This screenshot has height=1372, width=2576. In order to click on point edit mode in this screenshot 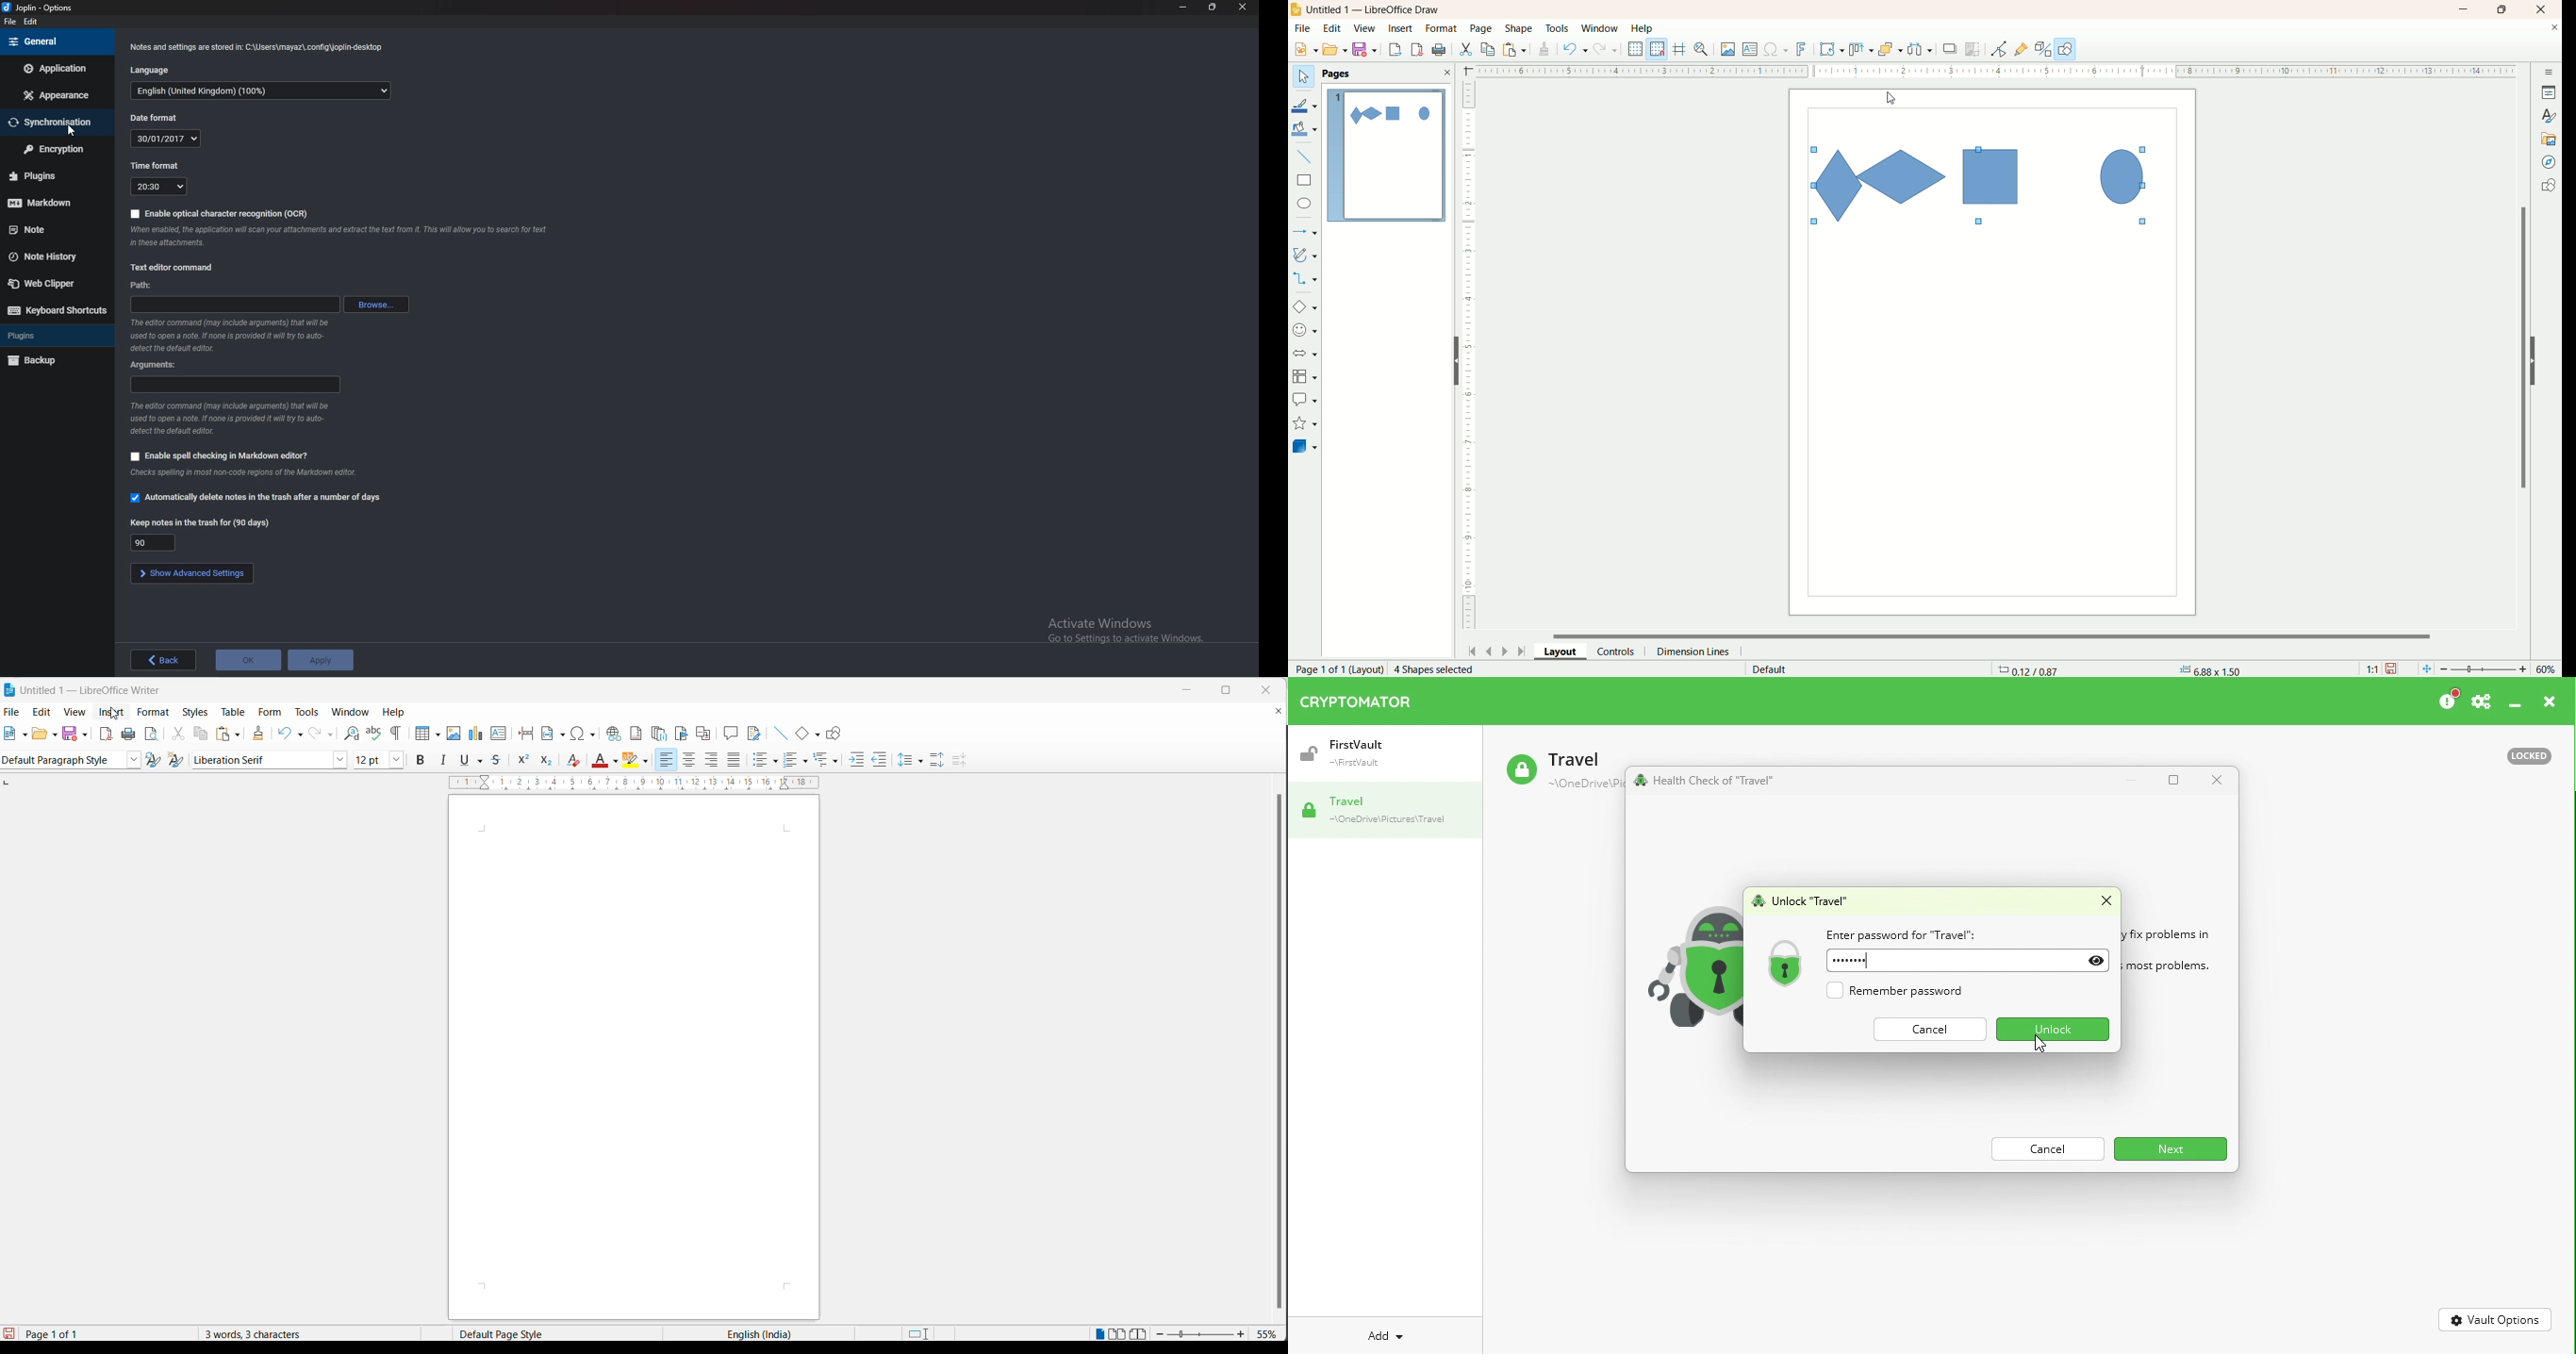, I will do `click(1998, 50)`.